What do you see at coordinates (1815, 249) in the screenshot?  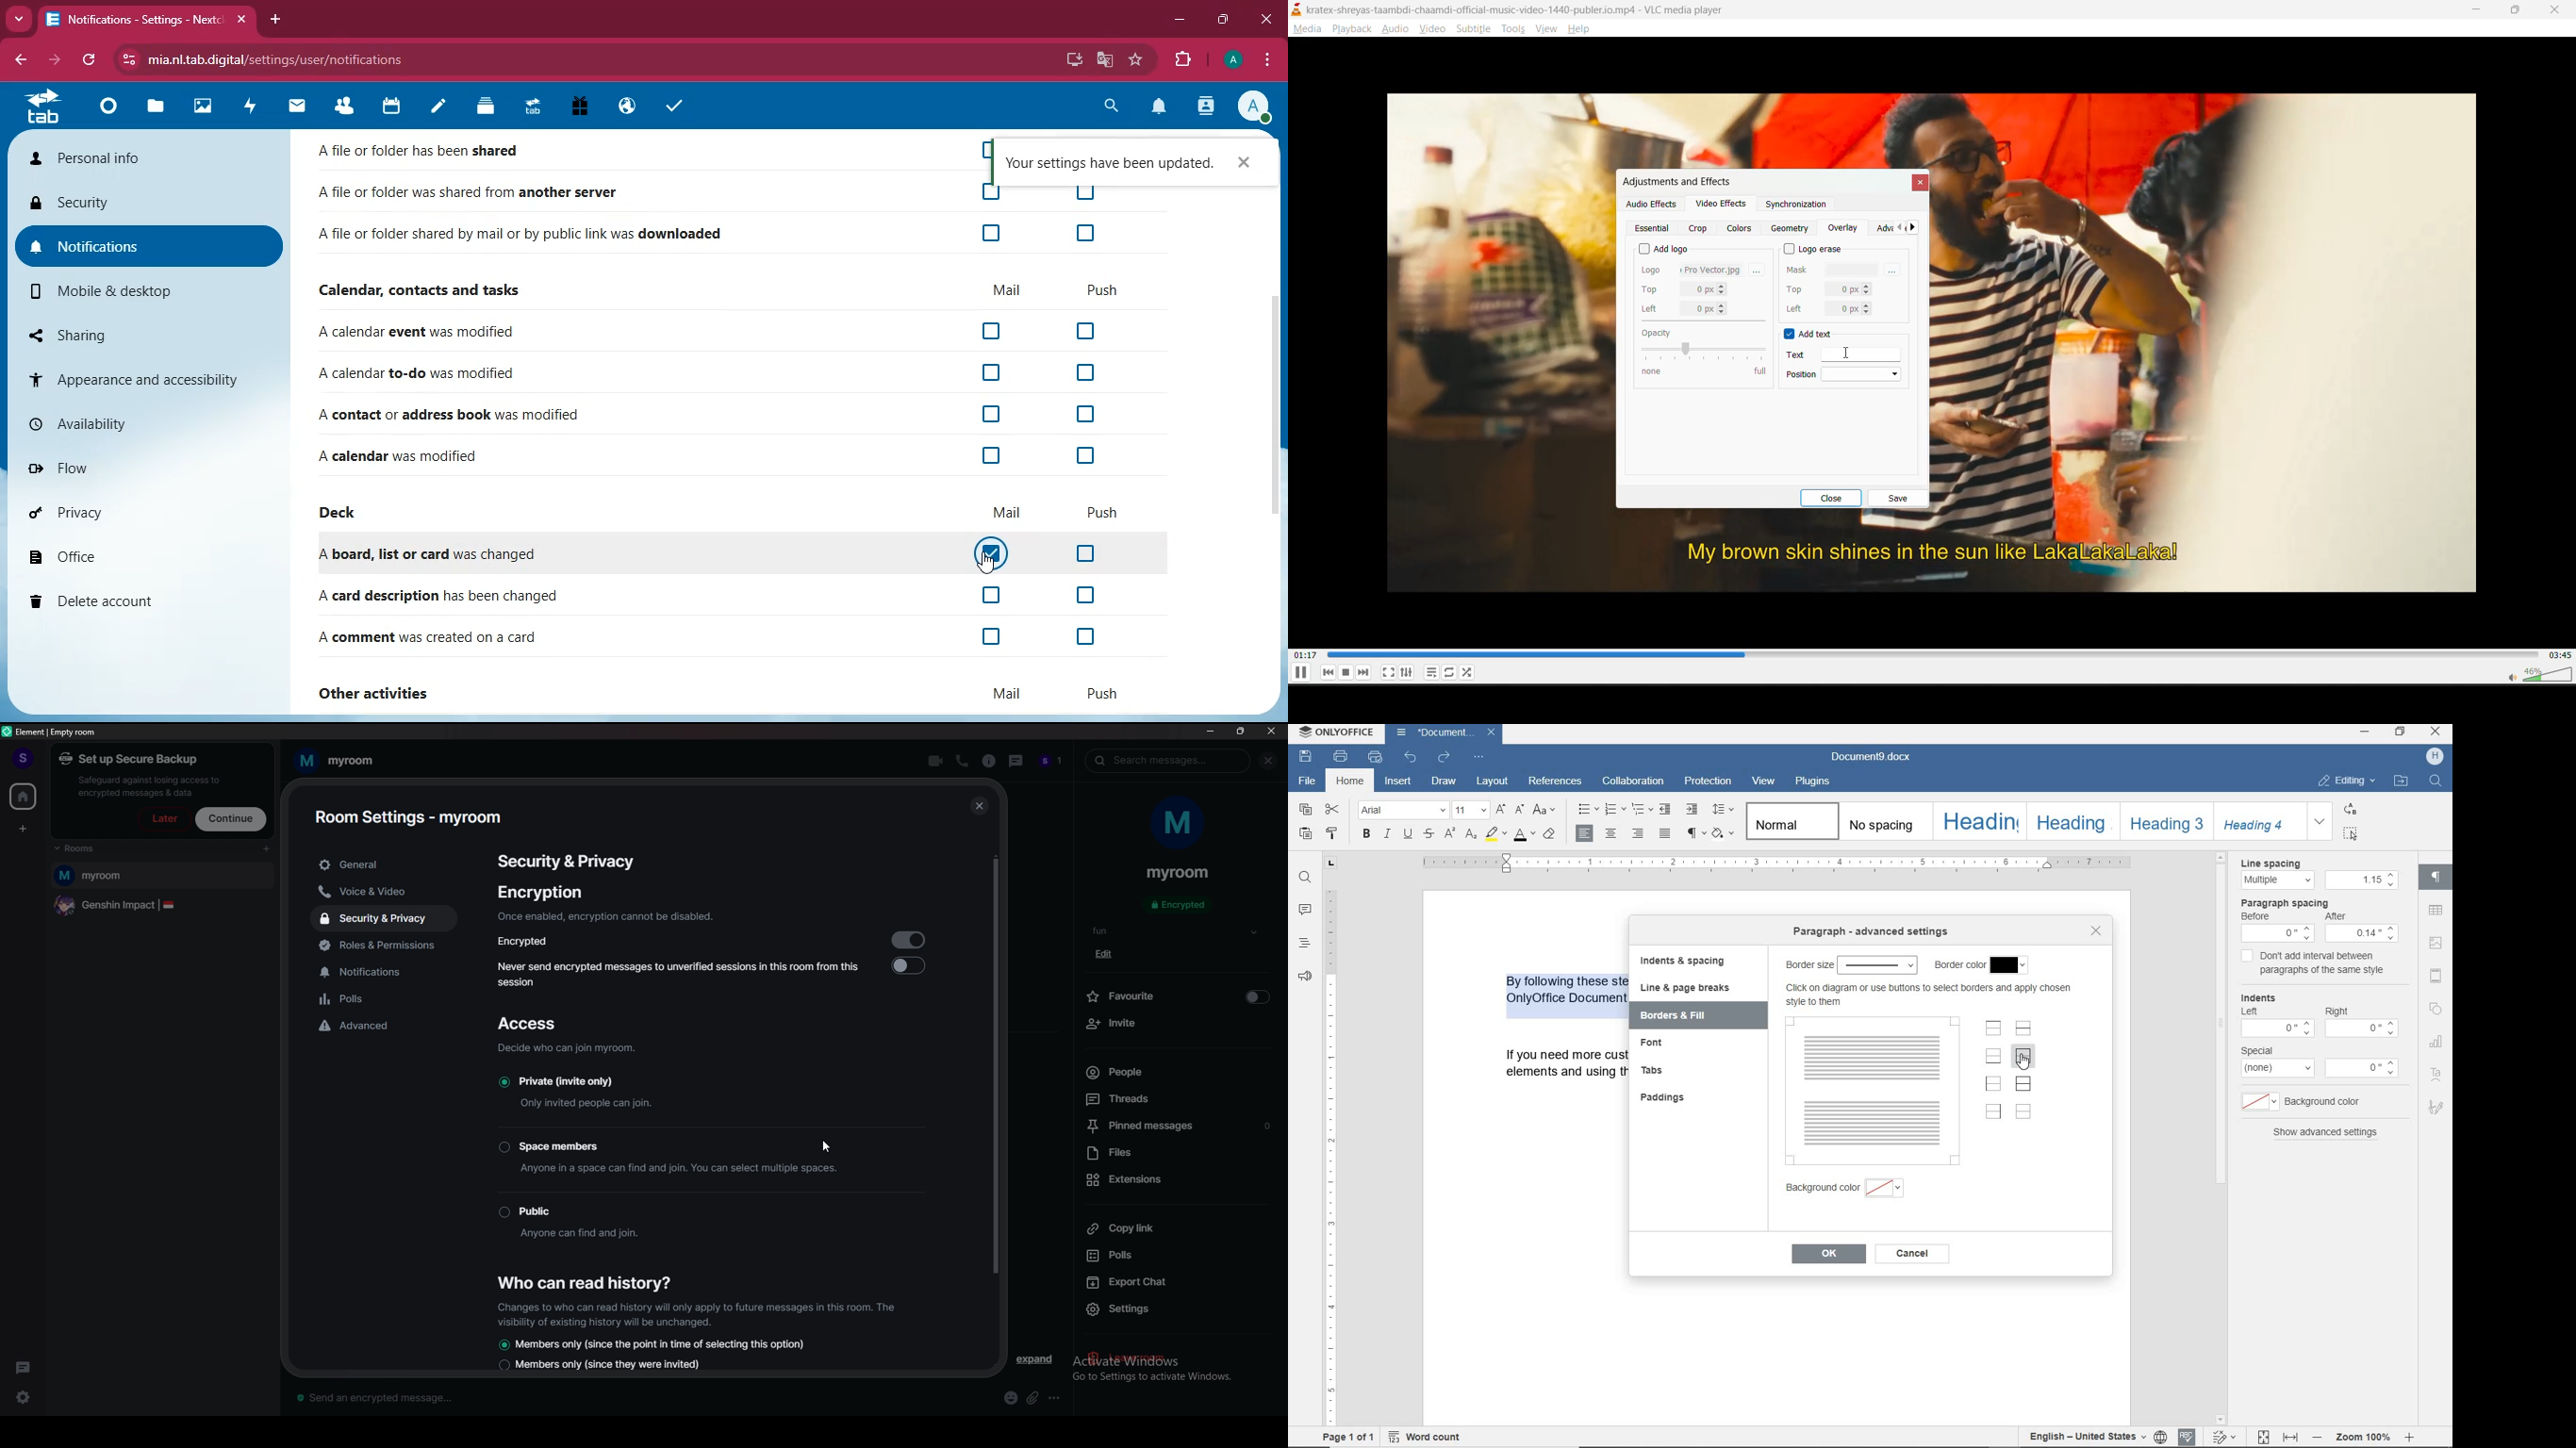 I see `logo erase` at bounding box center [1815, 249].